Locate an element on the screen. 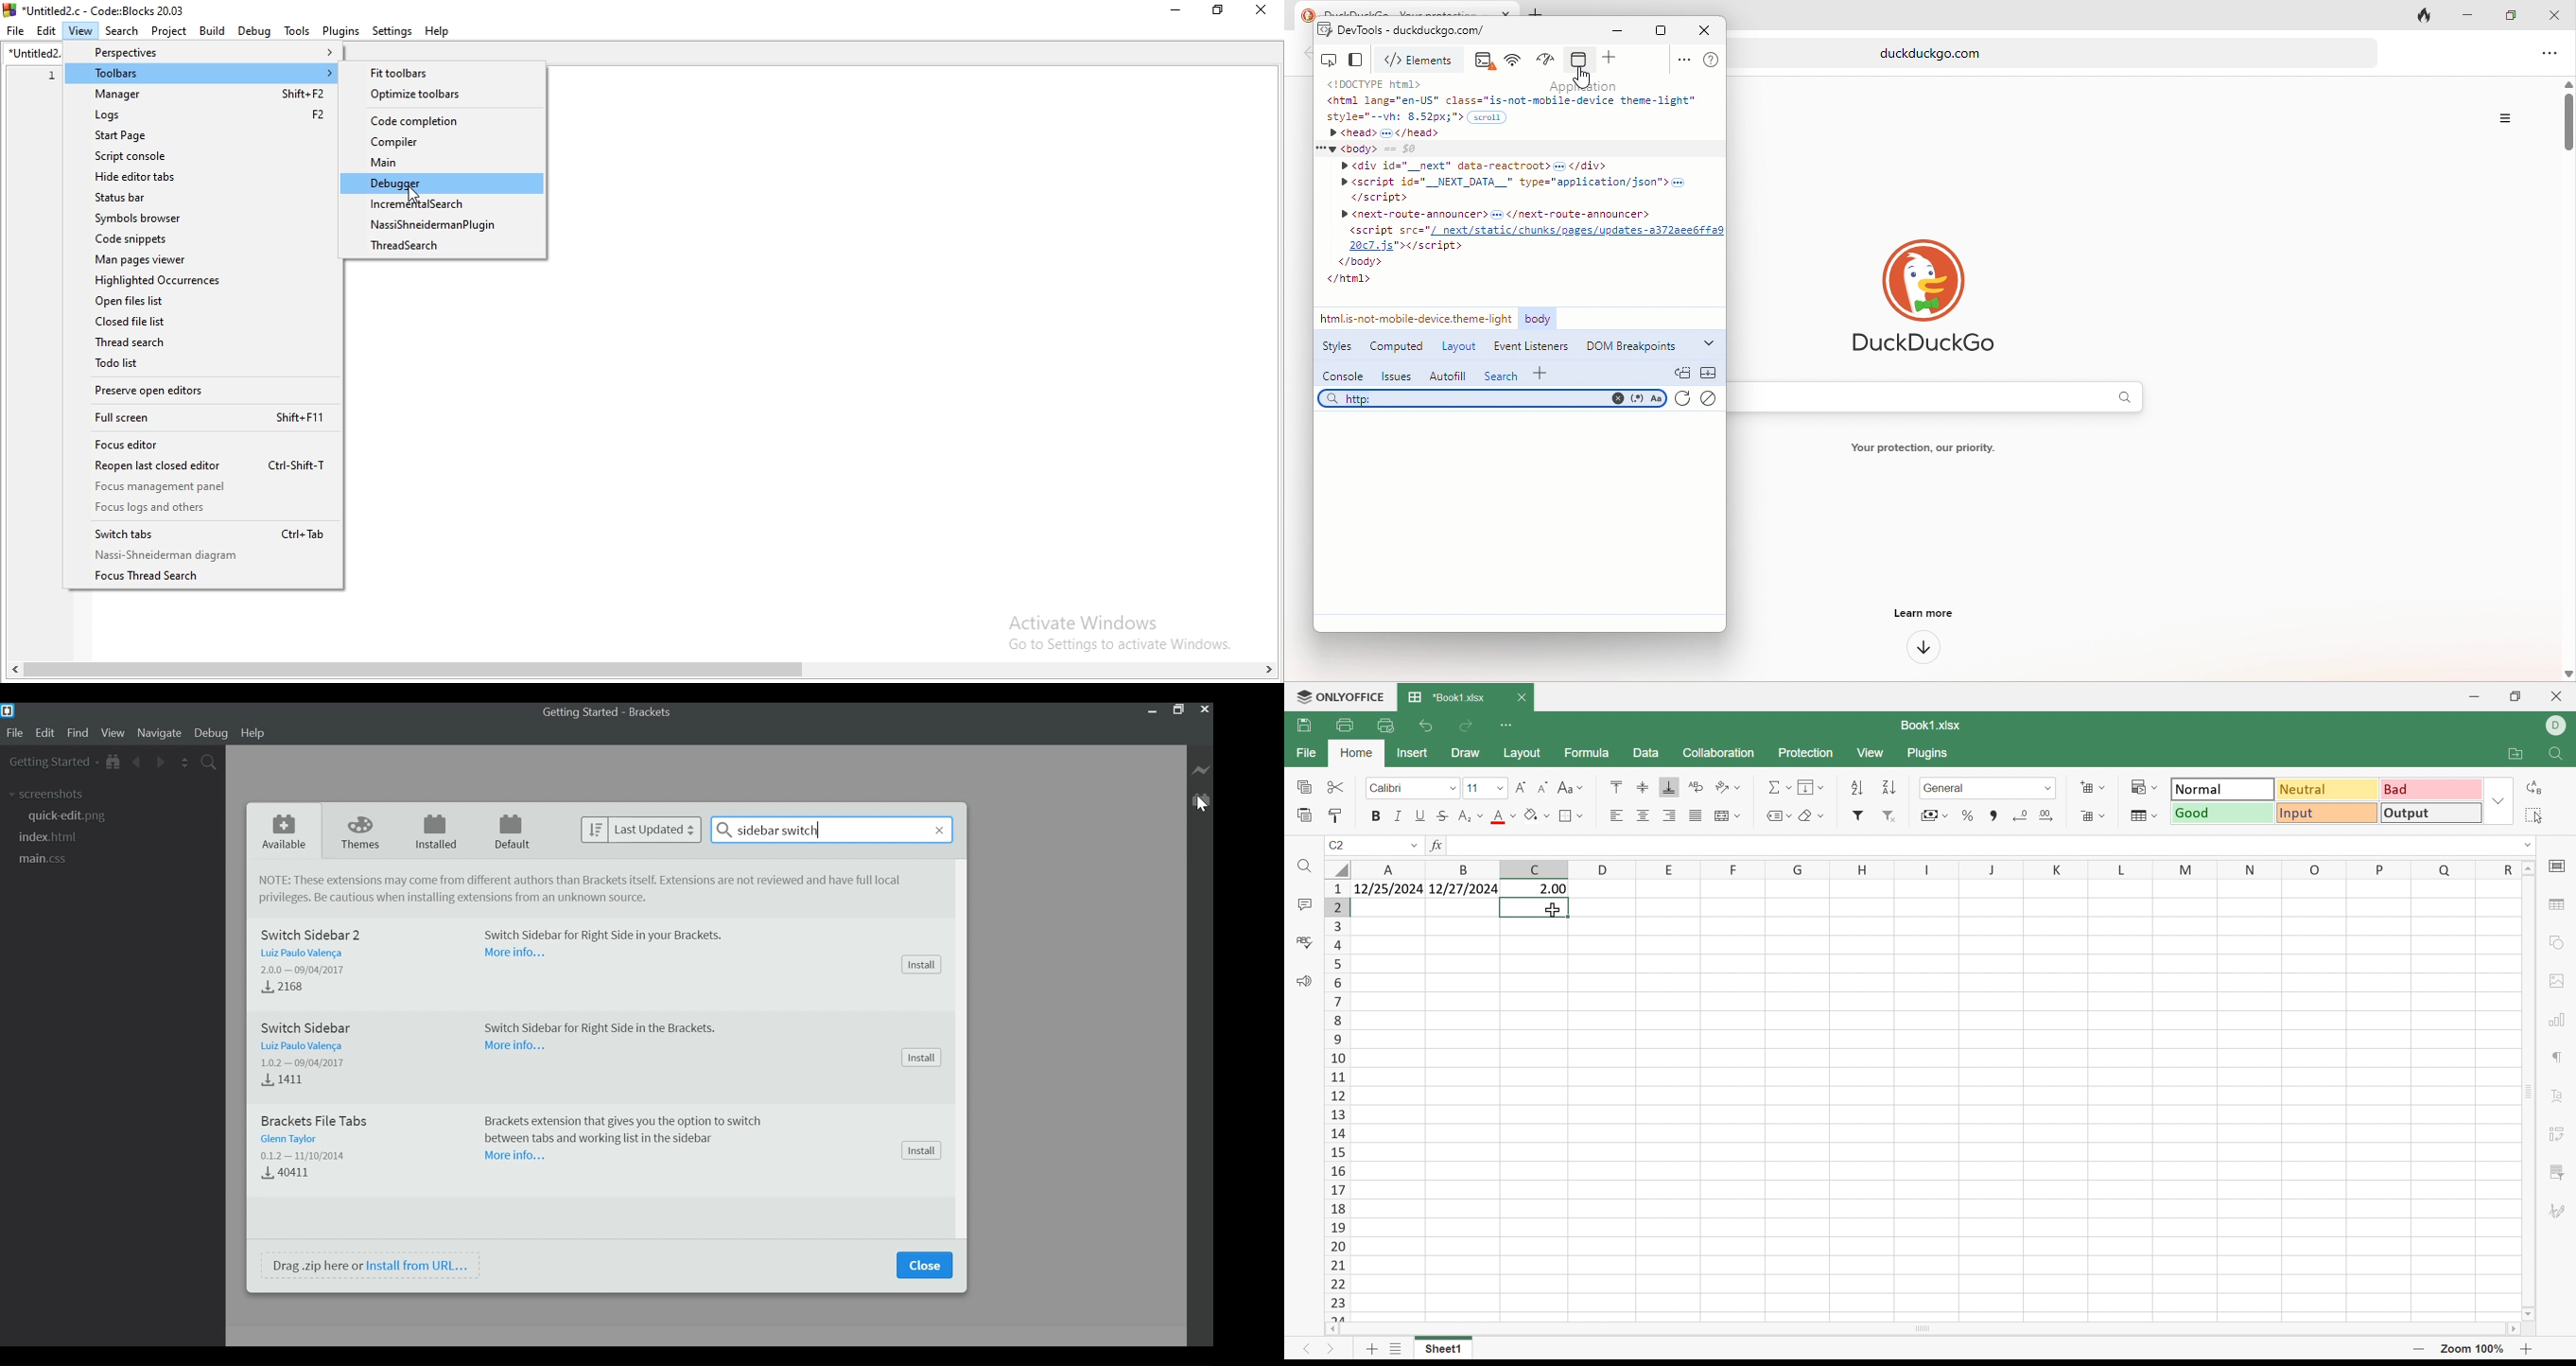  Author is located at coordinates (308, 953).